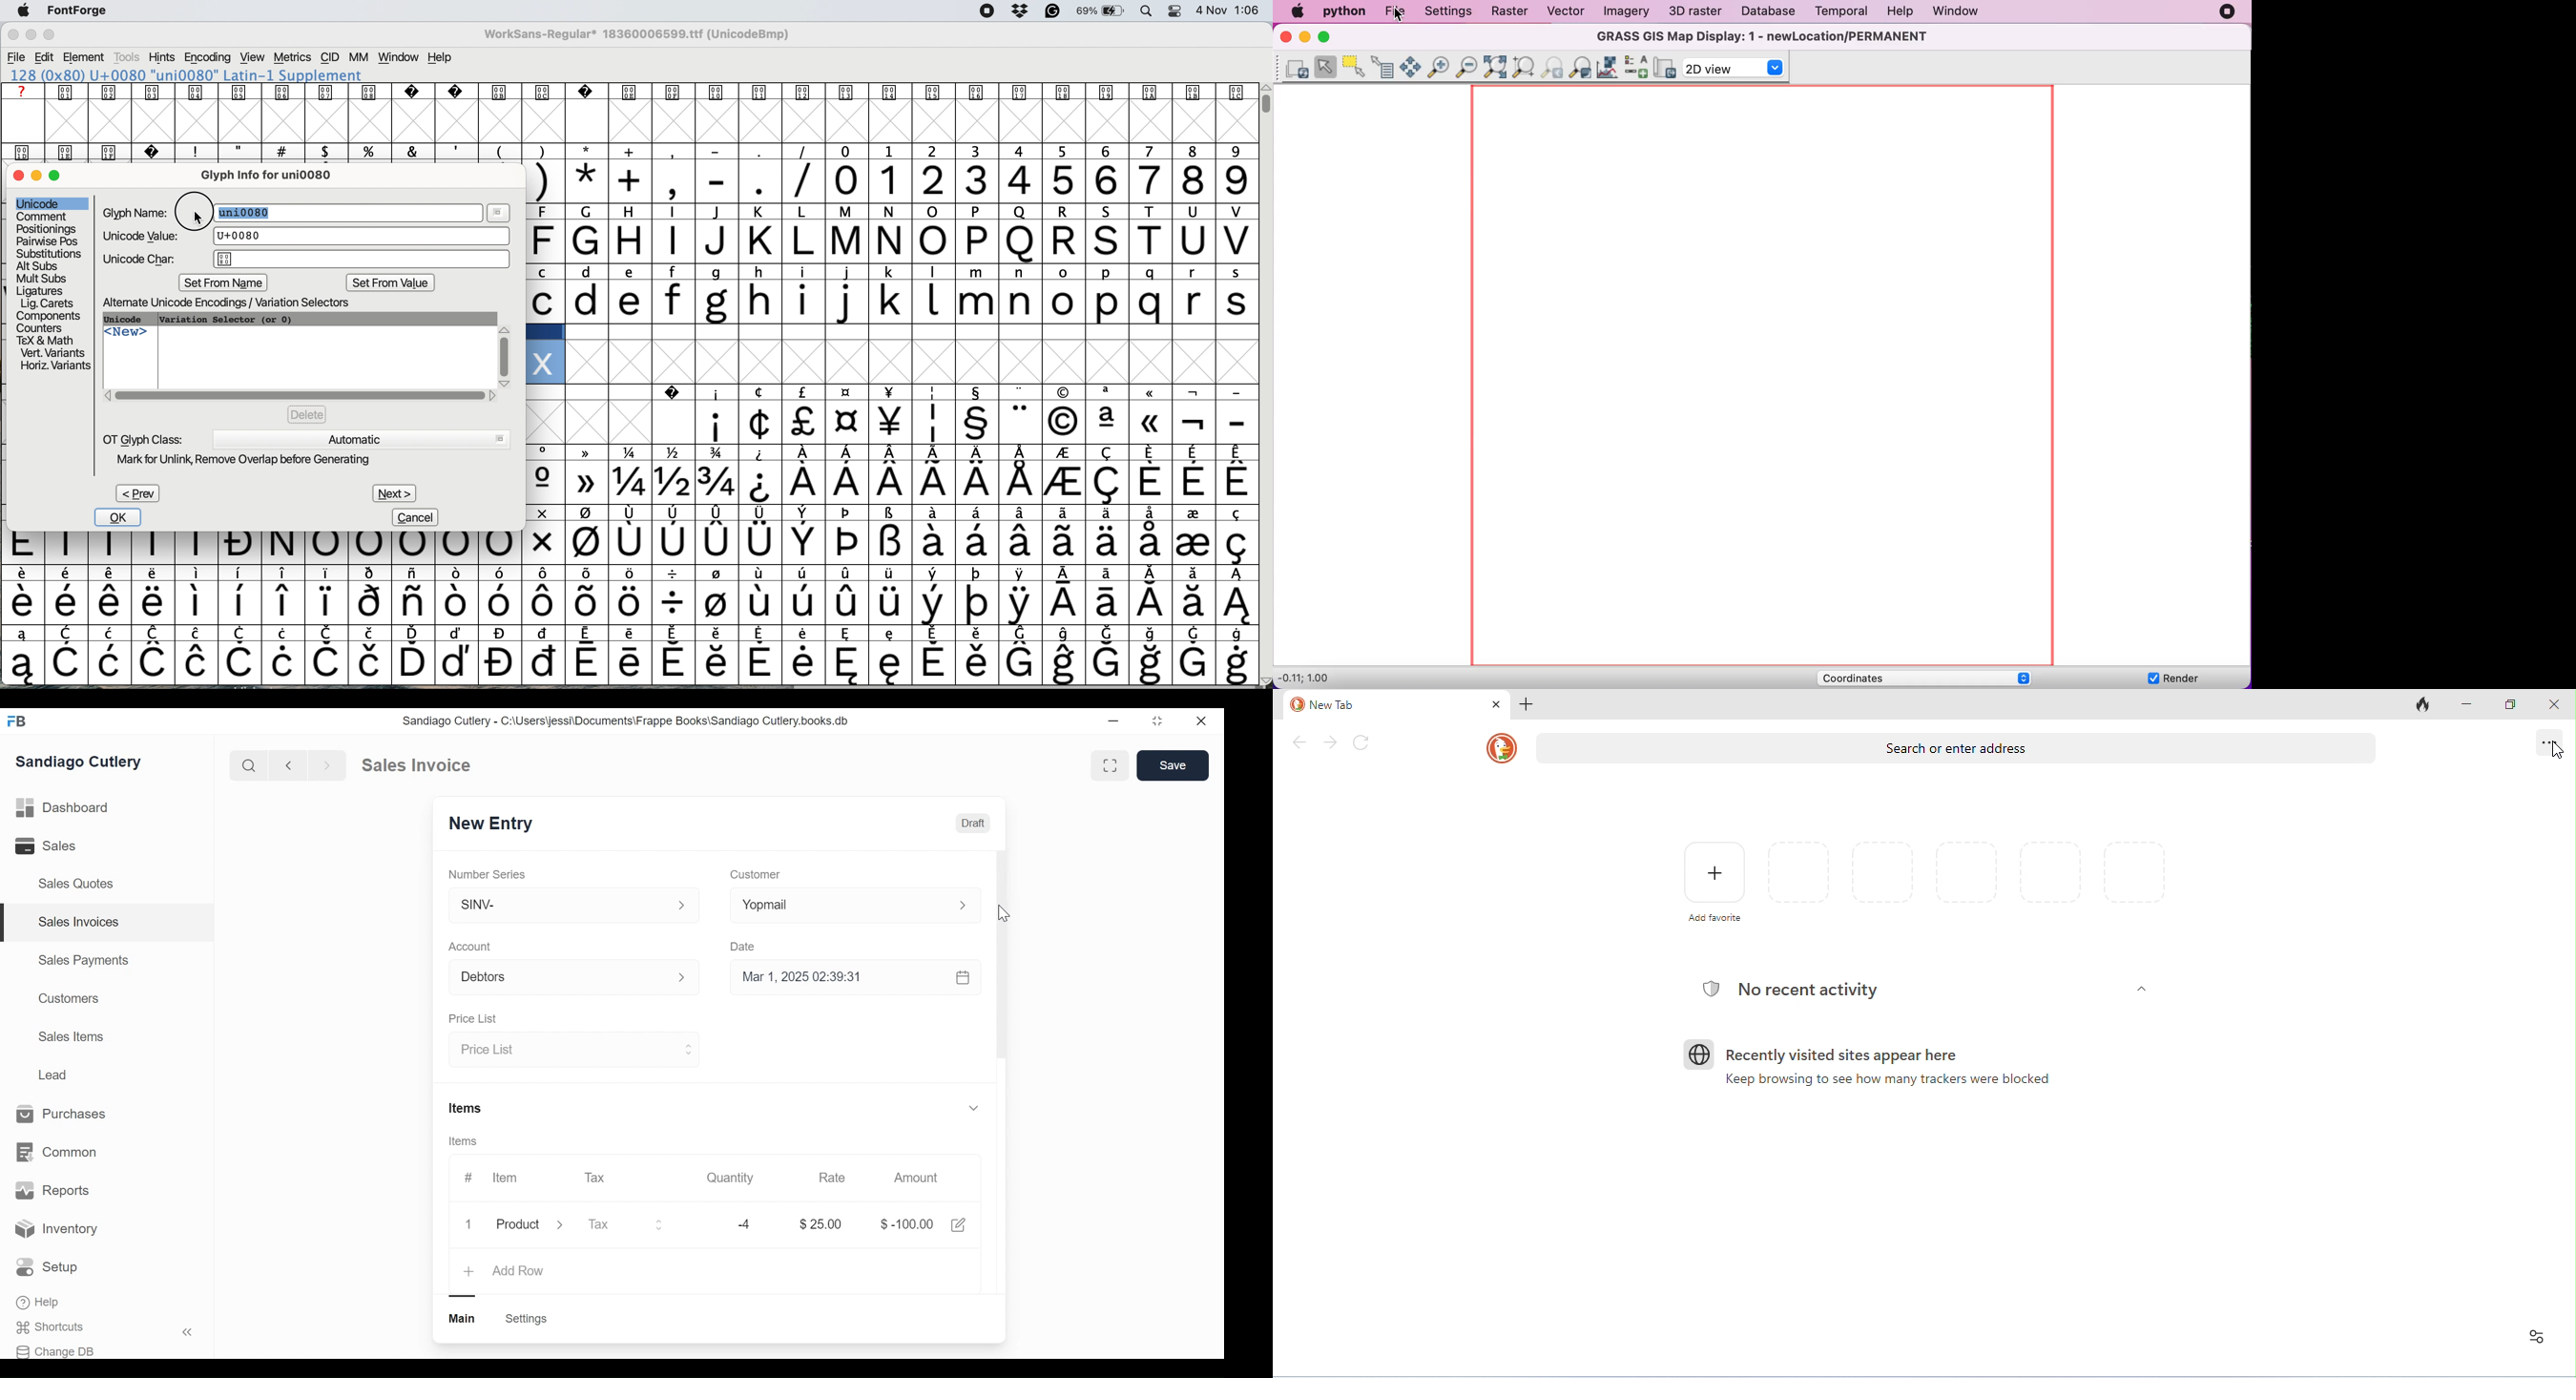 The image size is (2576, 1400). I want to click on  Add Row, so click(505, 1271).